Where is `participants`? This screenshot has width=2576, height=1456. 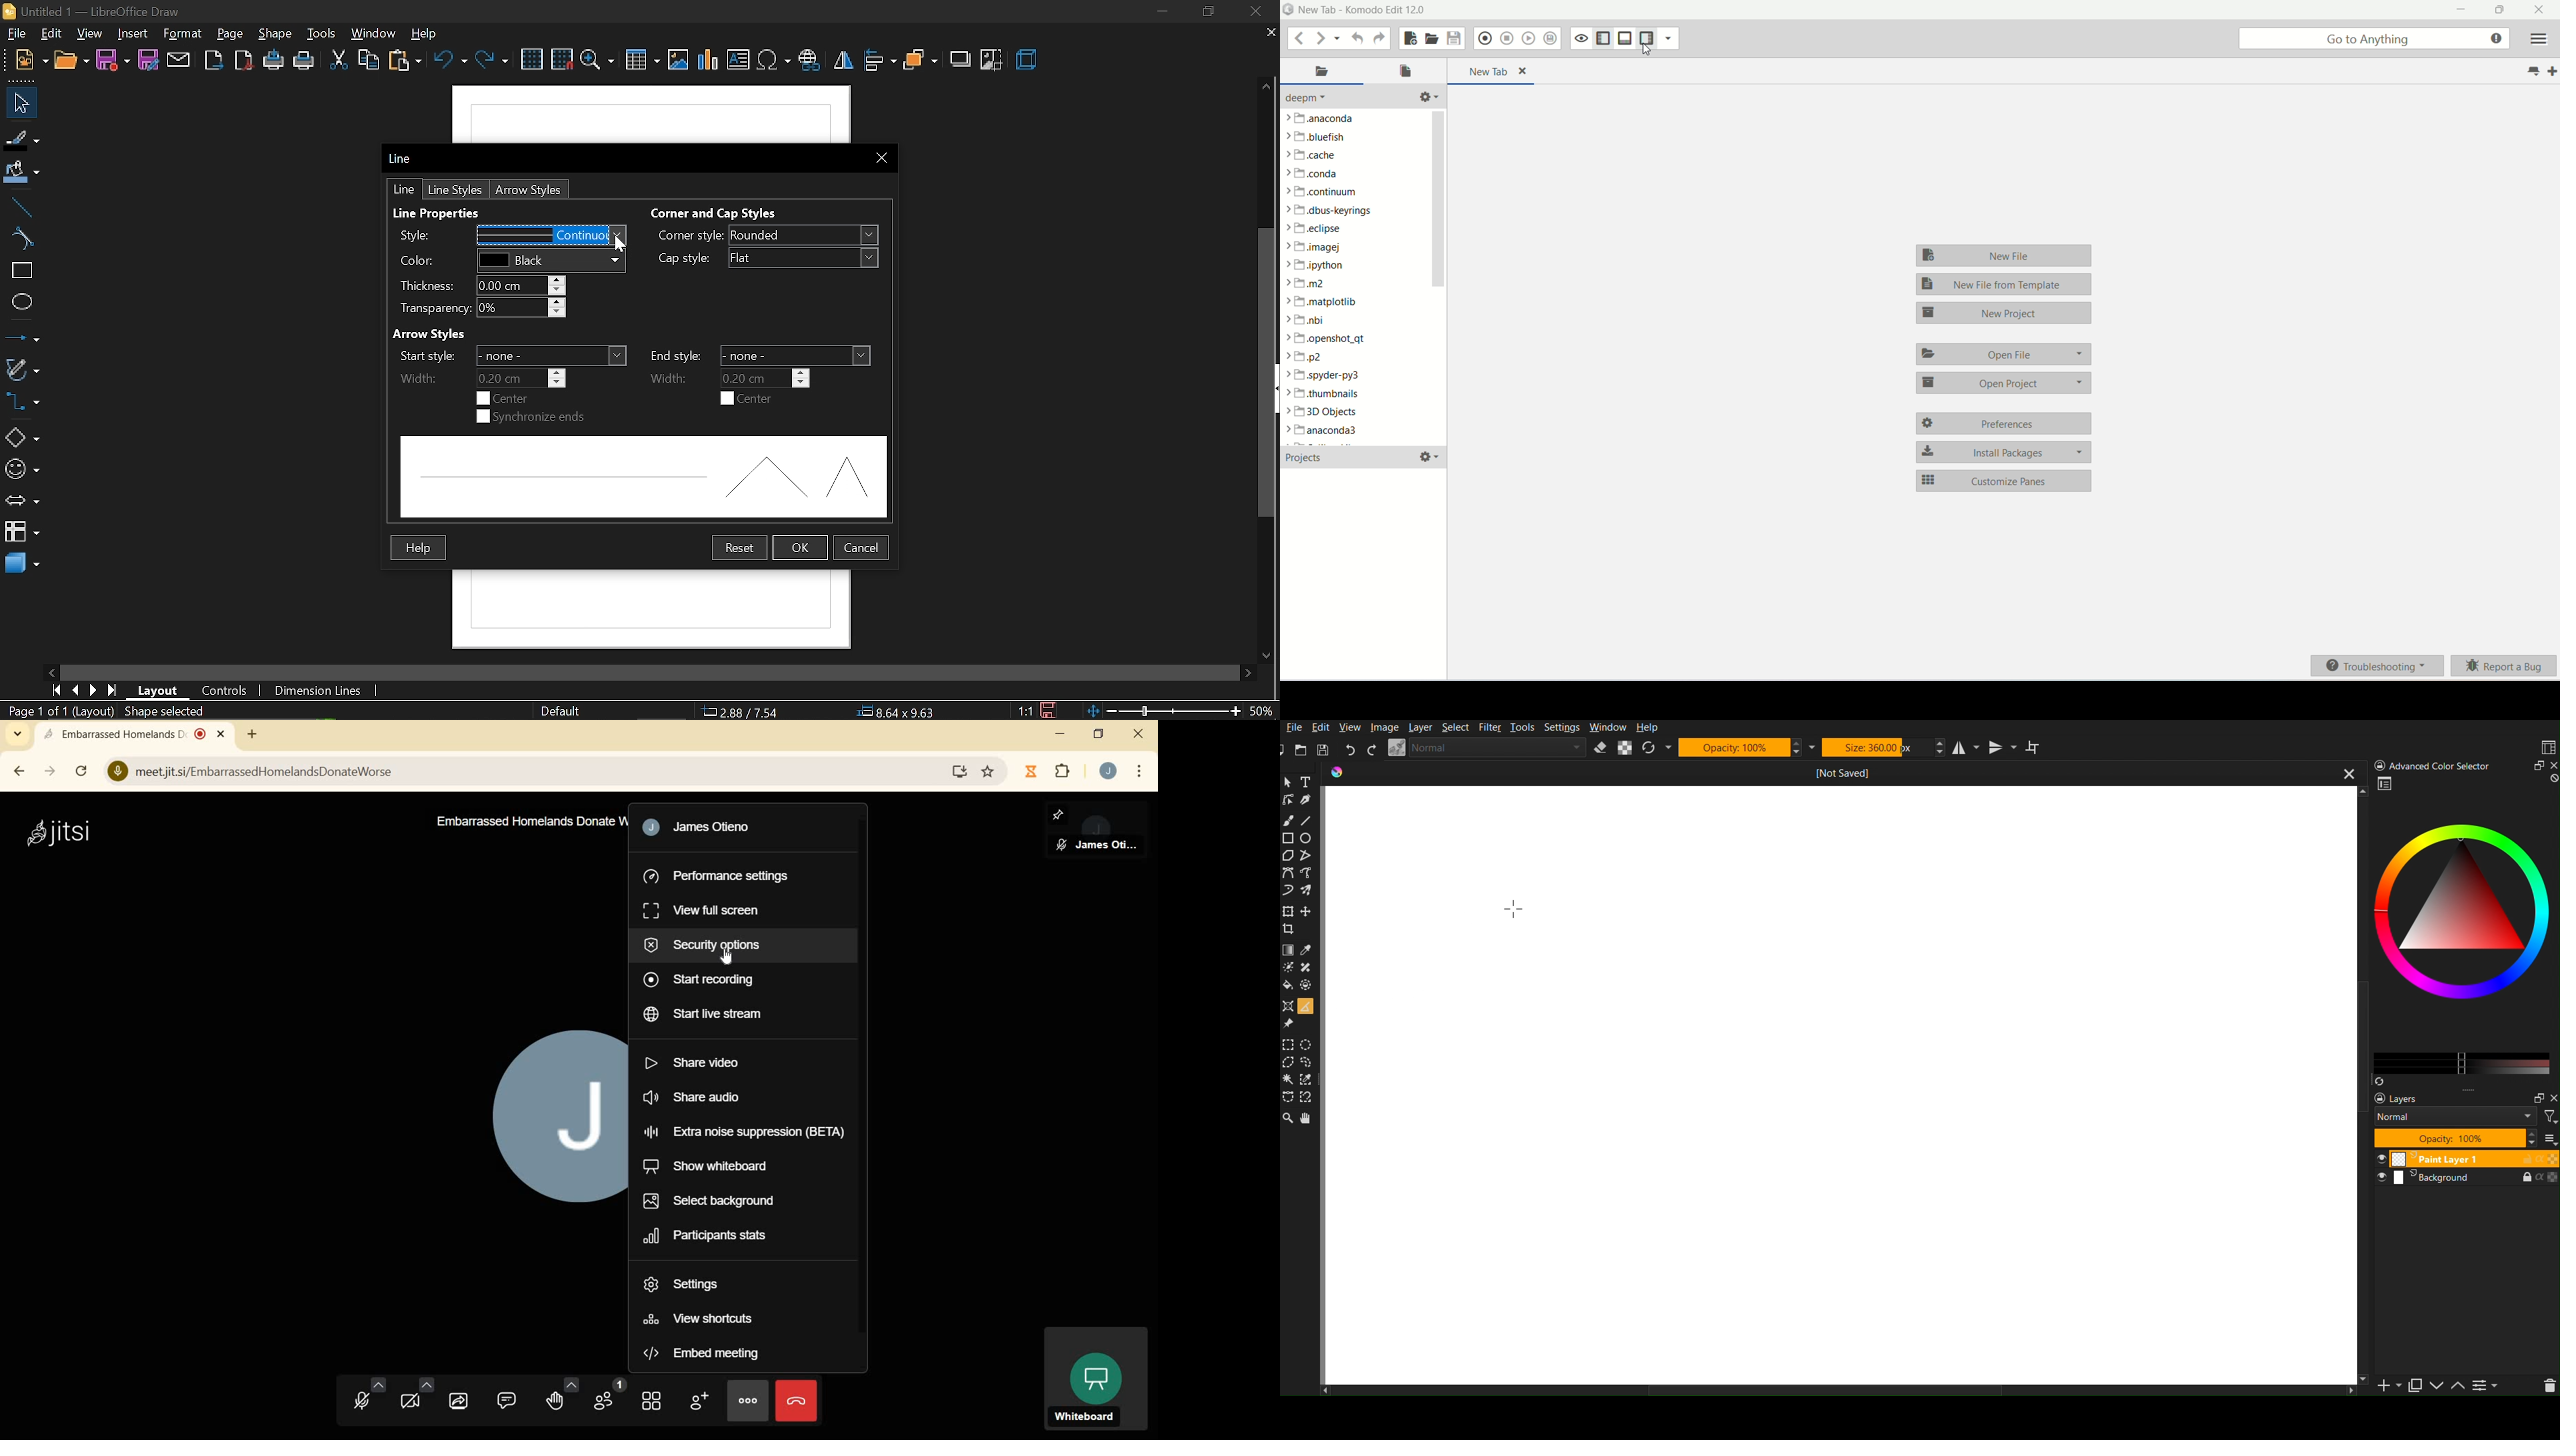
participants is located at coordinates (610, 1399).